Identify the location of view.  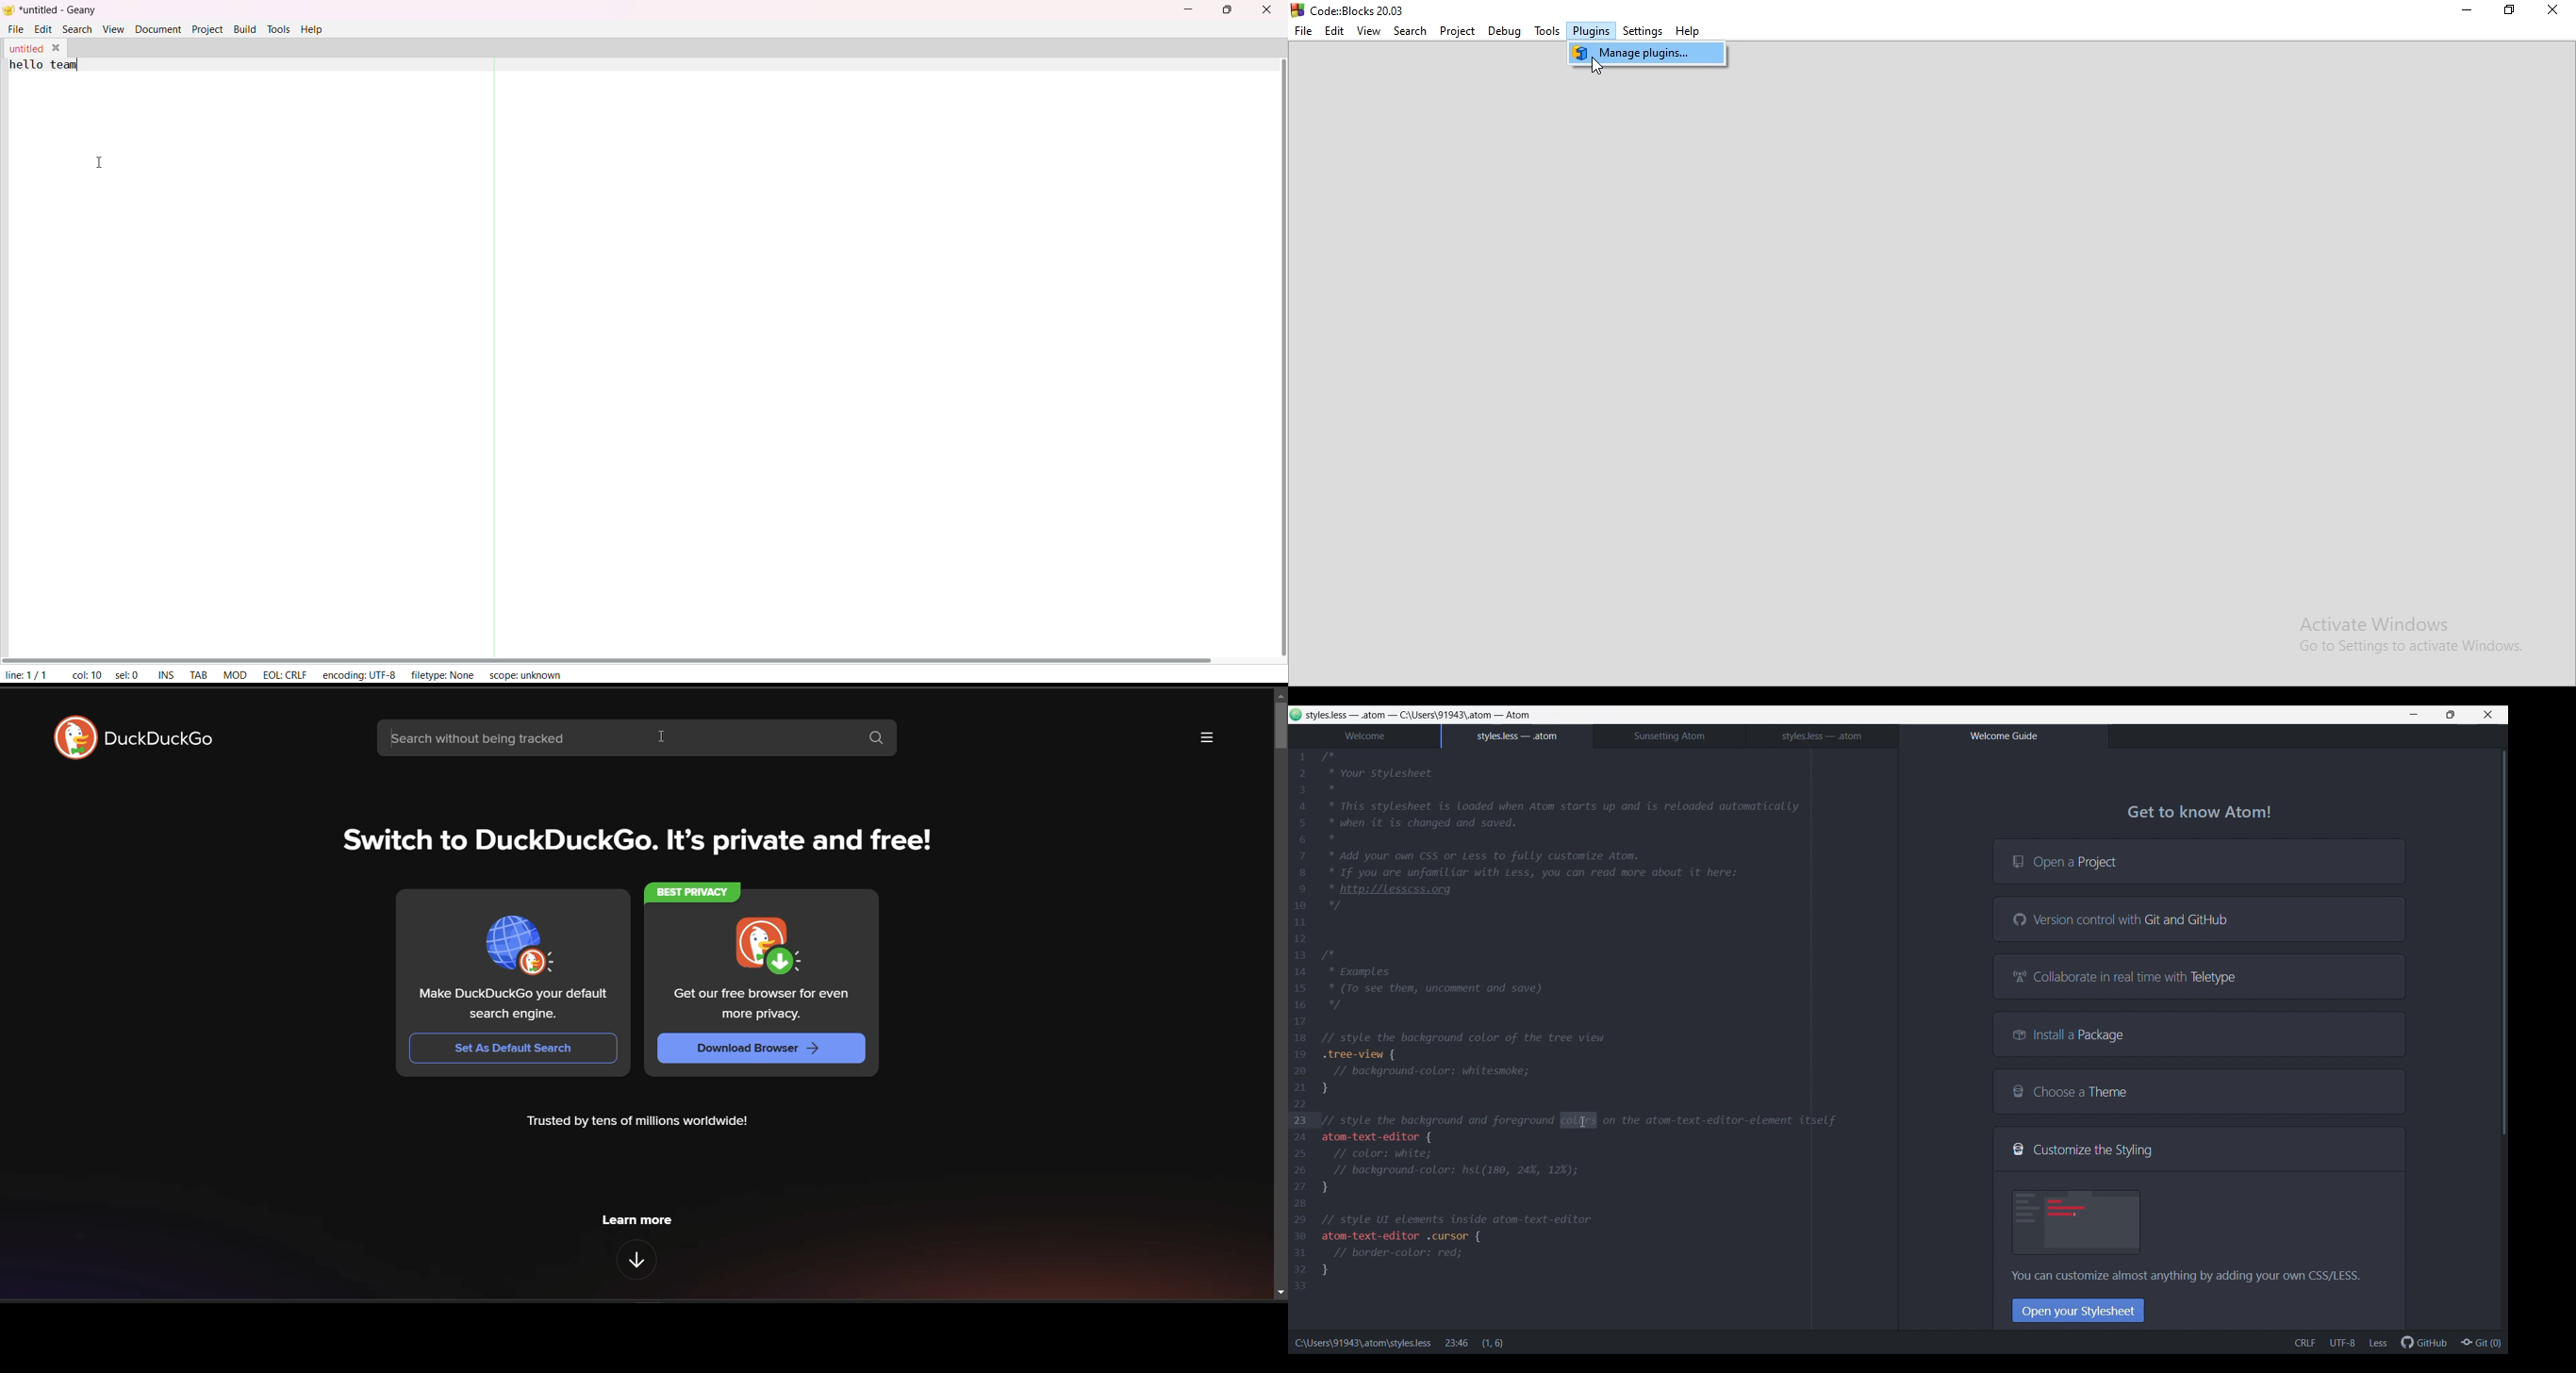
(113, 30).